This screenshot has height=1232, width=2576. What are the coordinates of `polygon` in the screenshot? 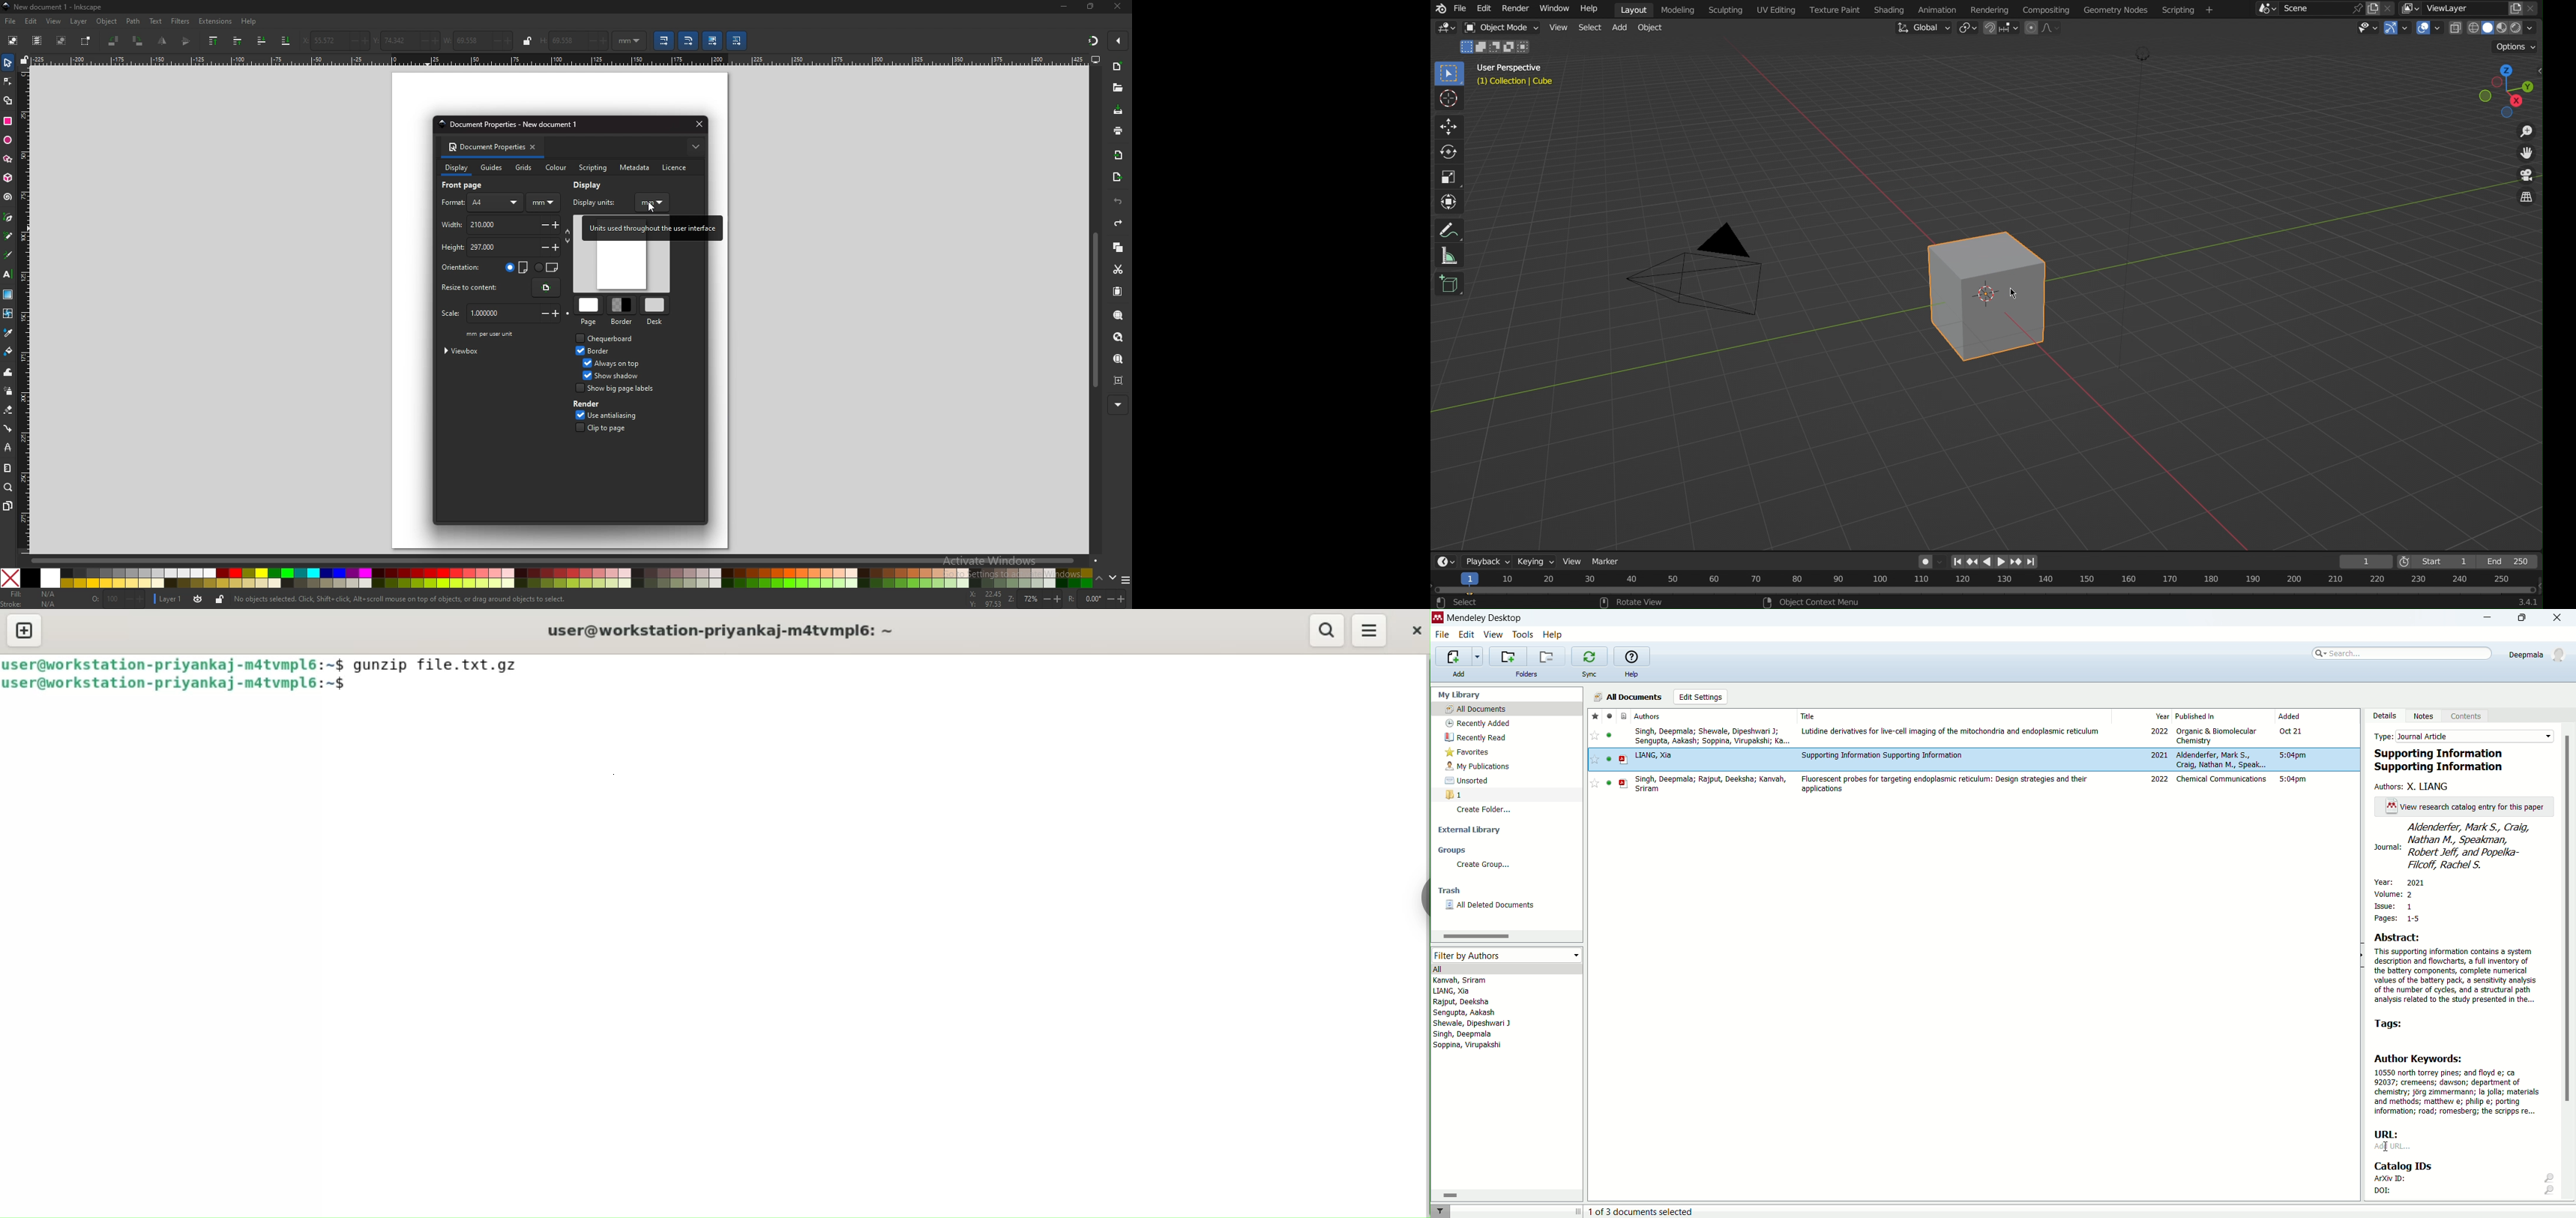 It's located at (8, 159).